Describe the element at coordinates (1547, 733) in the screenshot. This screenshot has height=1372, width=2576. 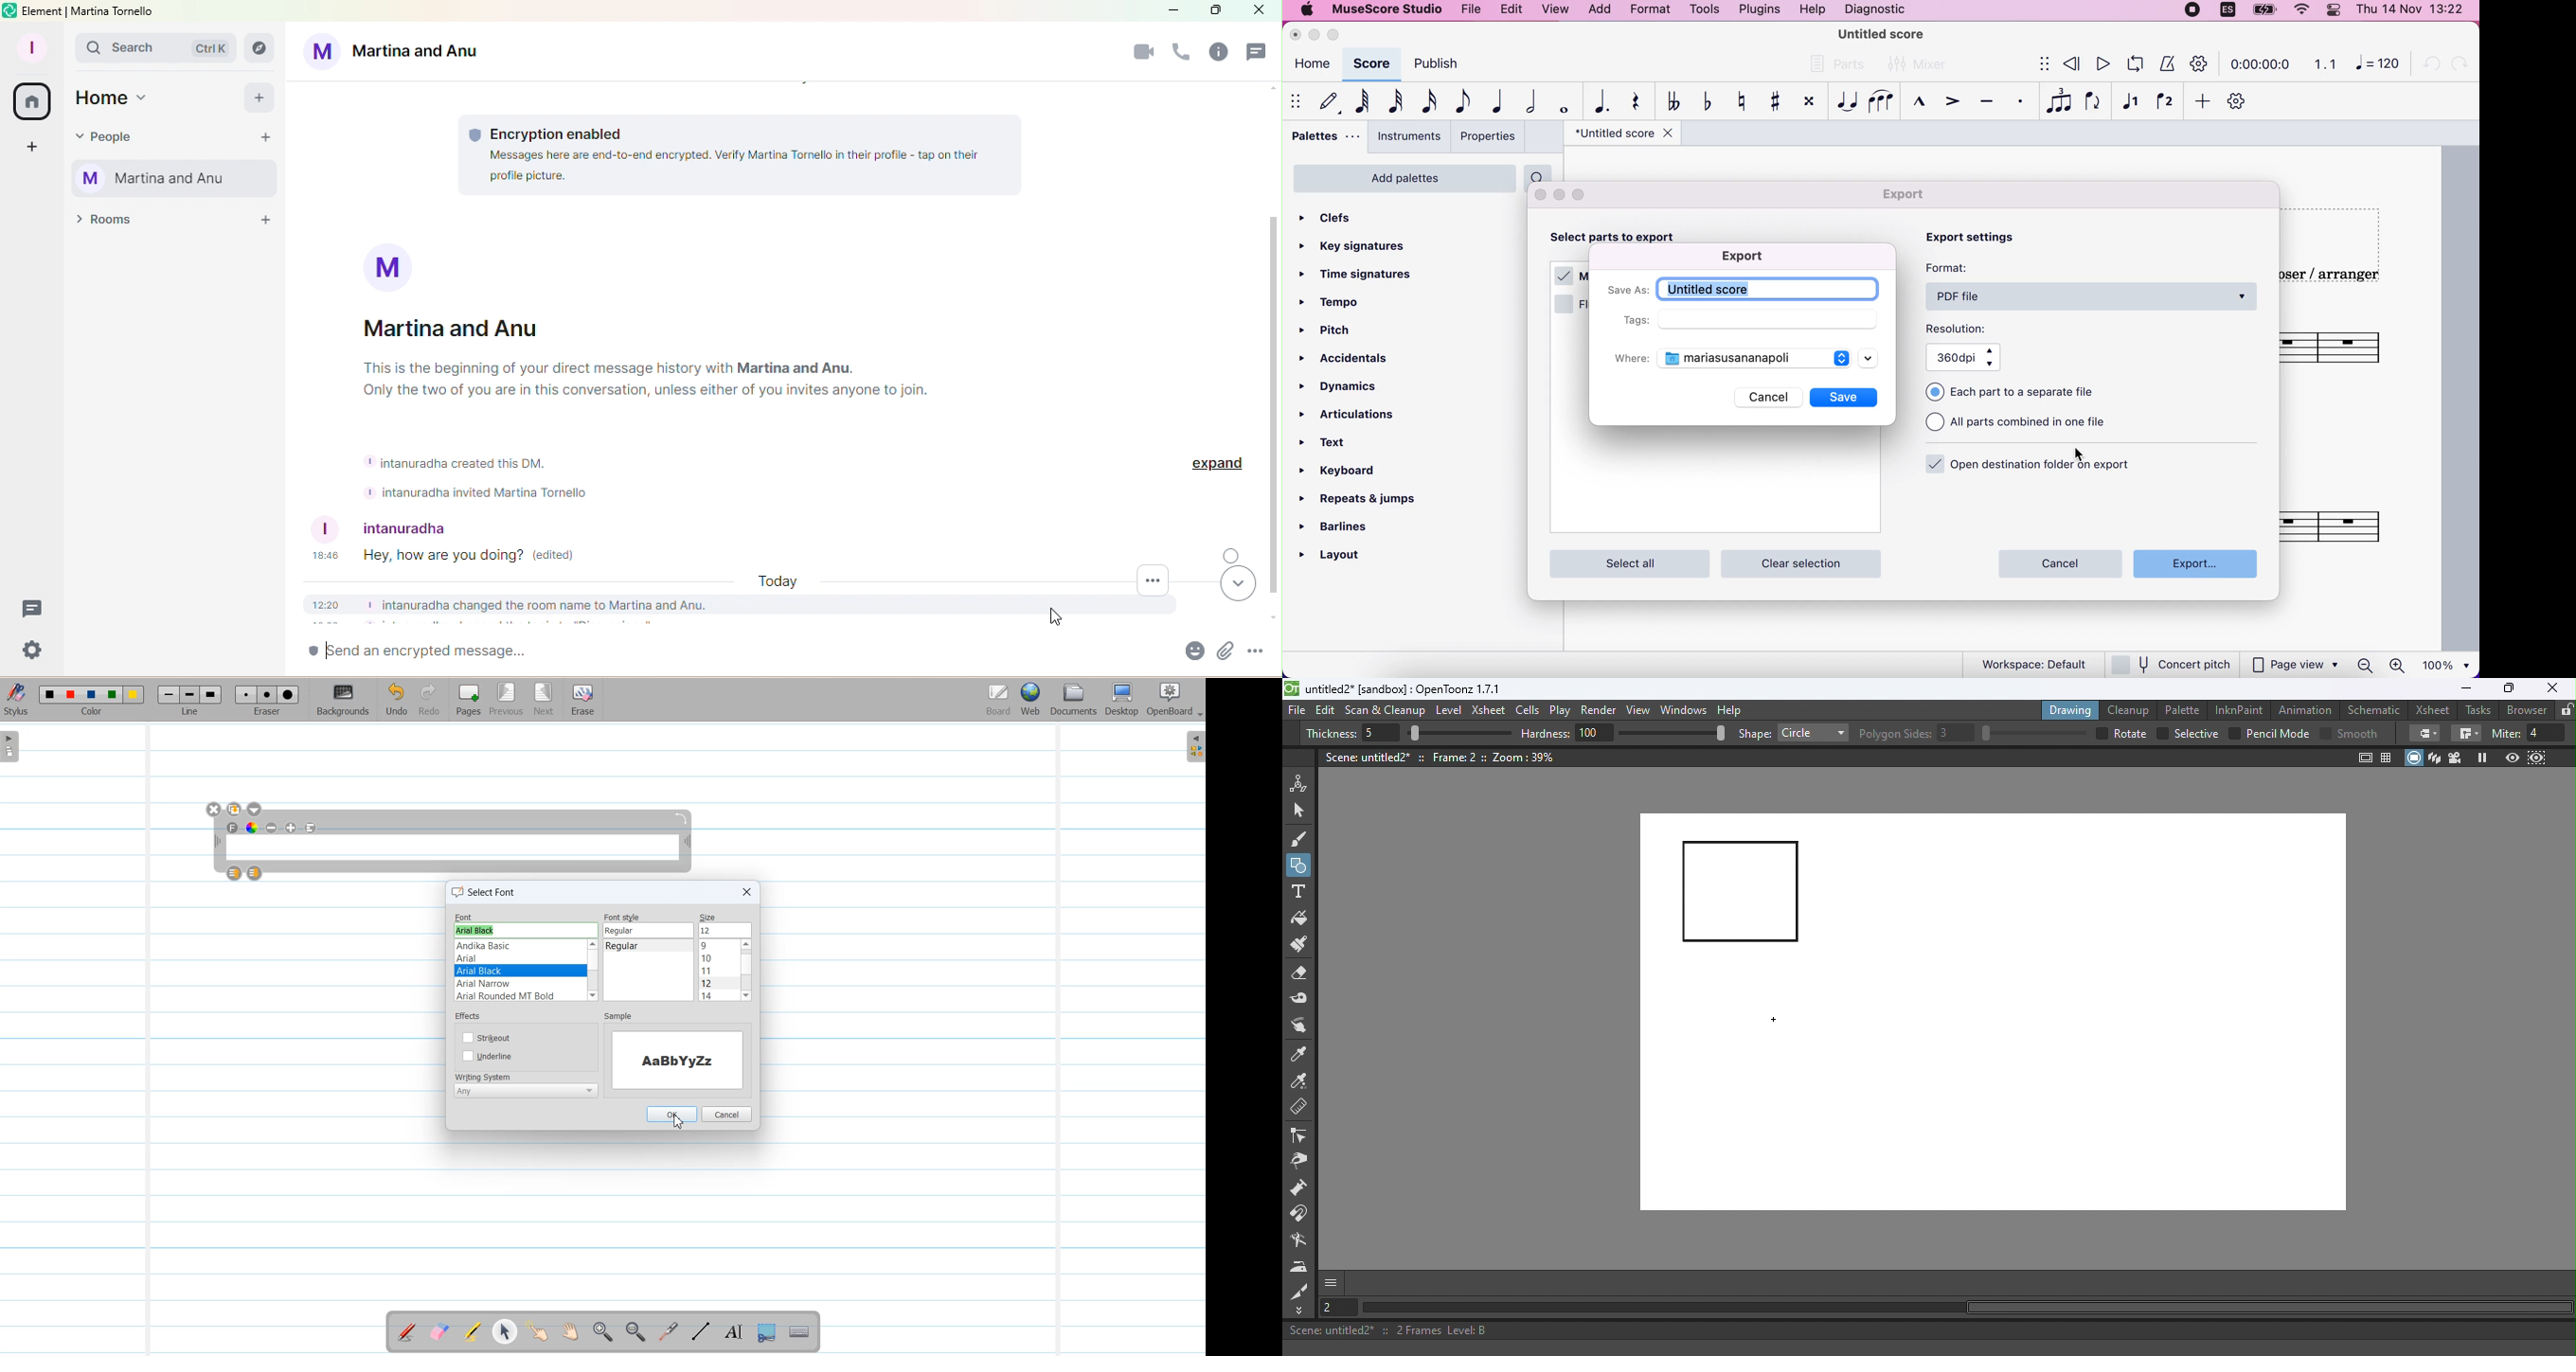
I see `hardness` at that location.